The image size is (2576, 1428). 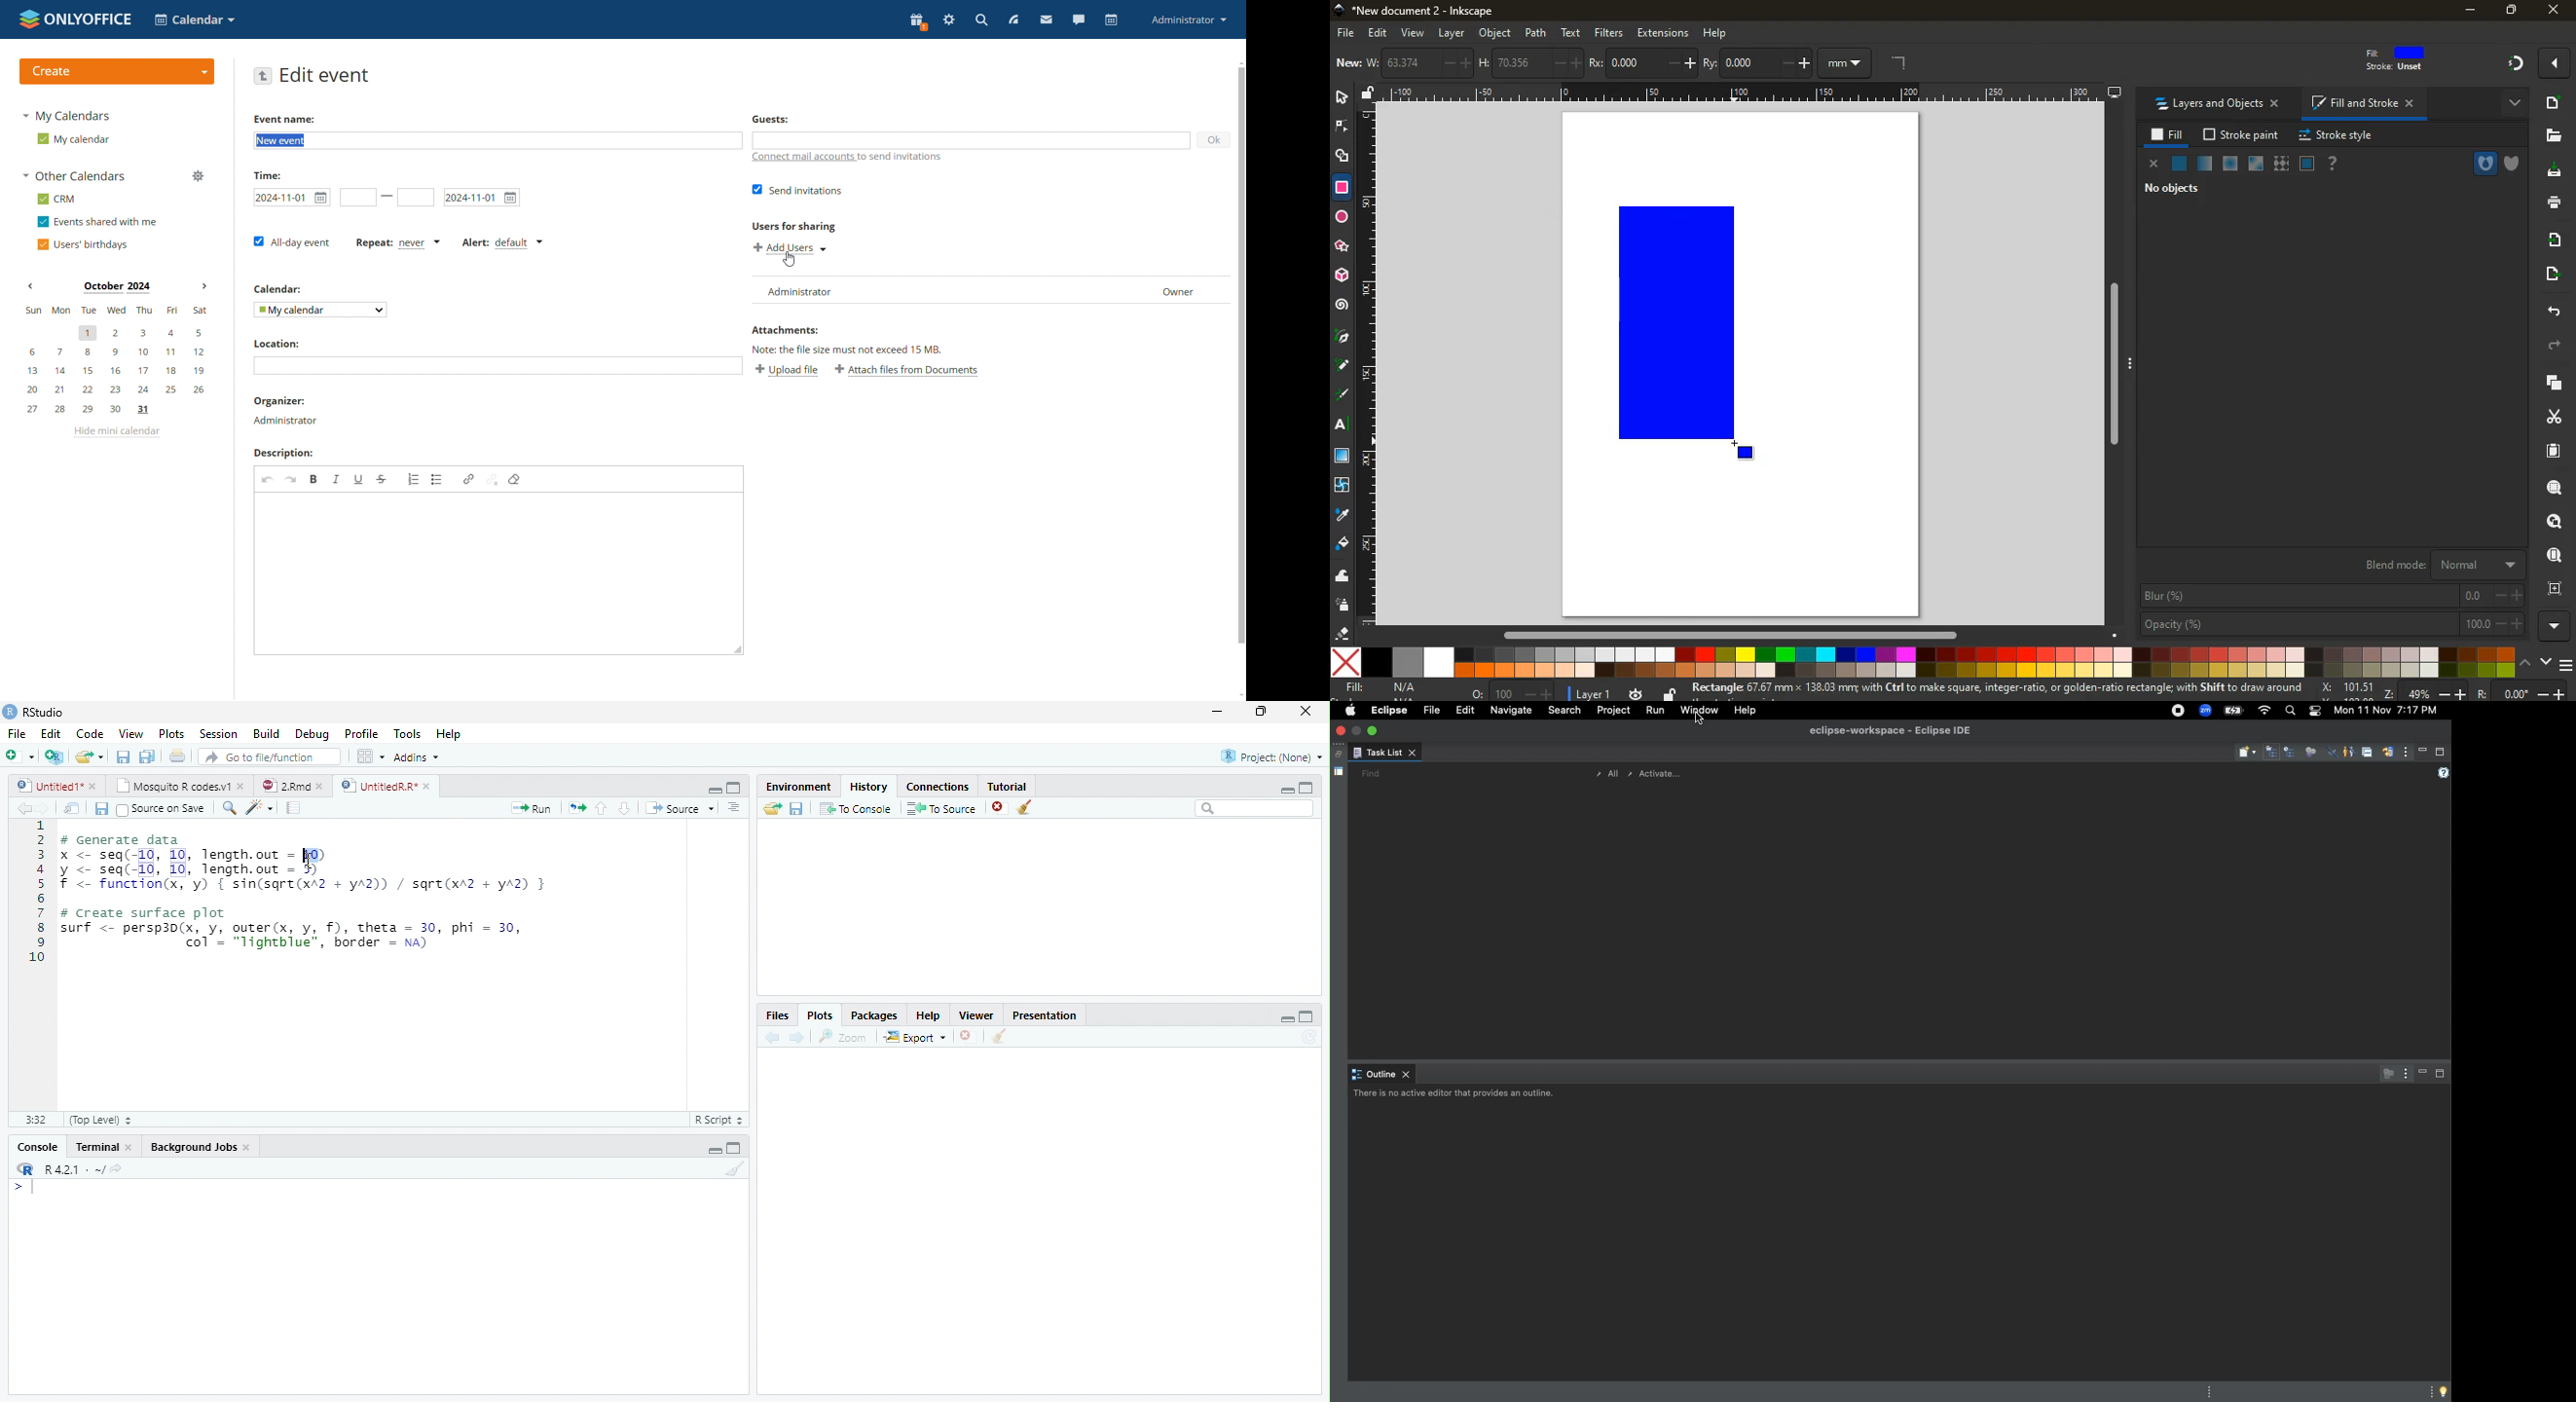 I want to click on cursor, so click(x=1702, y=727).